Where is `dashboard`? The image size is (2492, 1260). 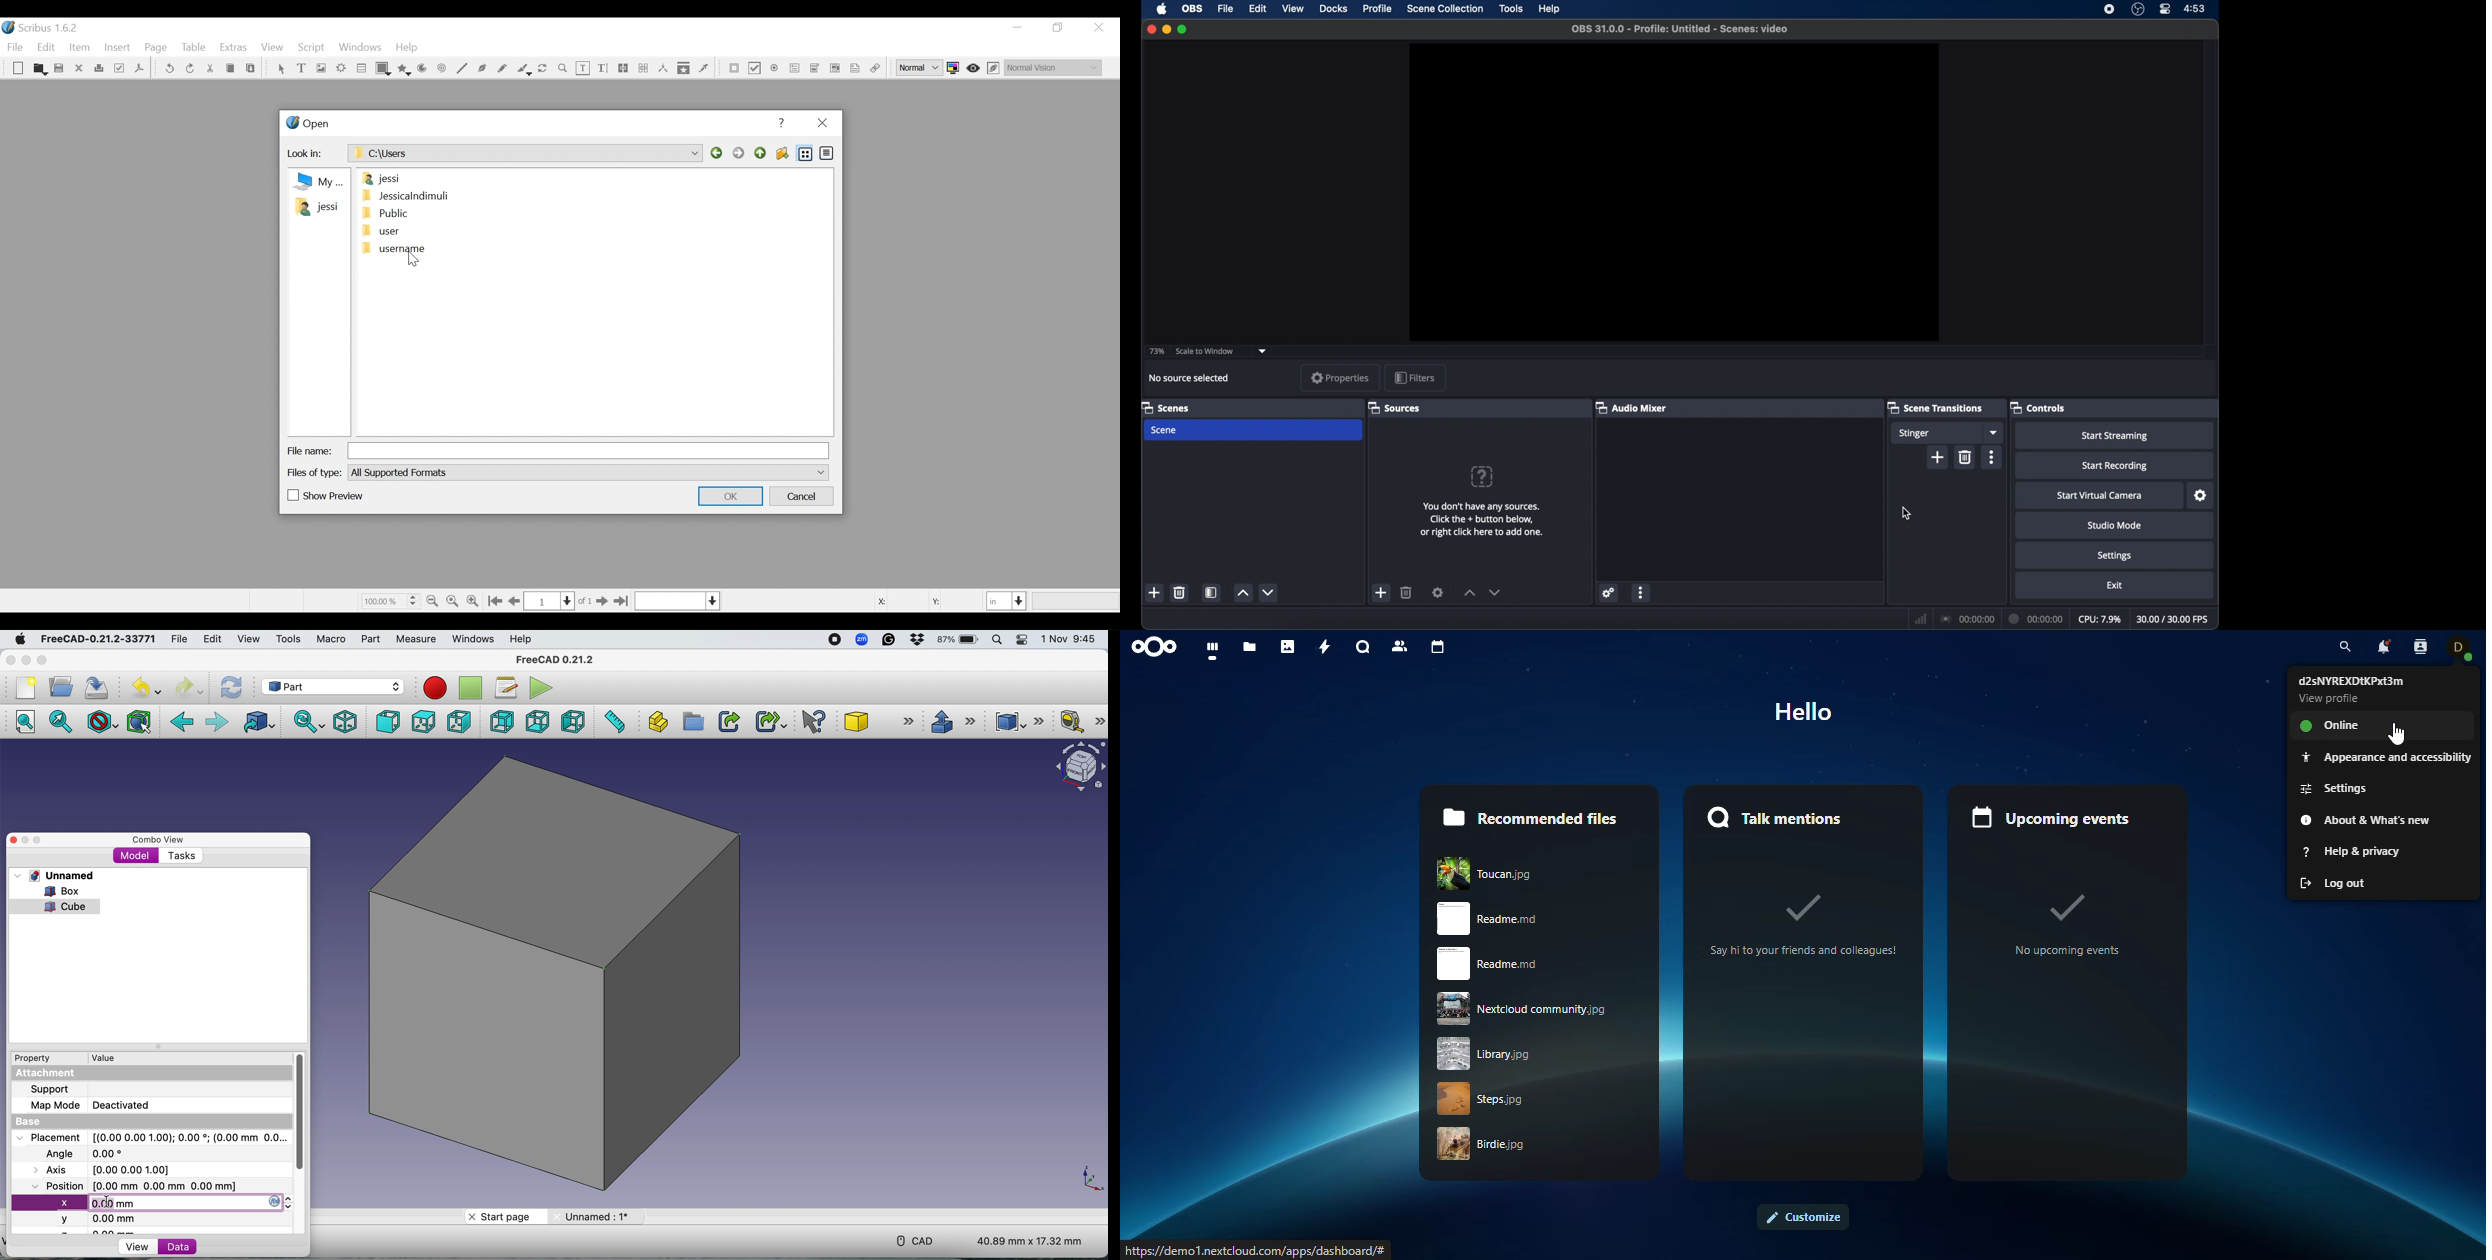 dashboard is located at coordinates (1215, 652).